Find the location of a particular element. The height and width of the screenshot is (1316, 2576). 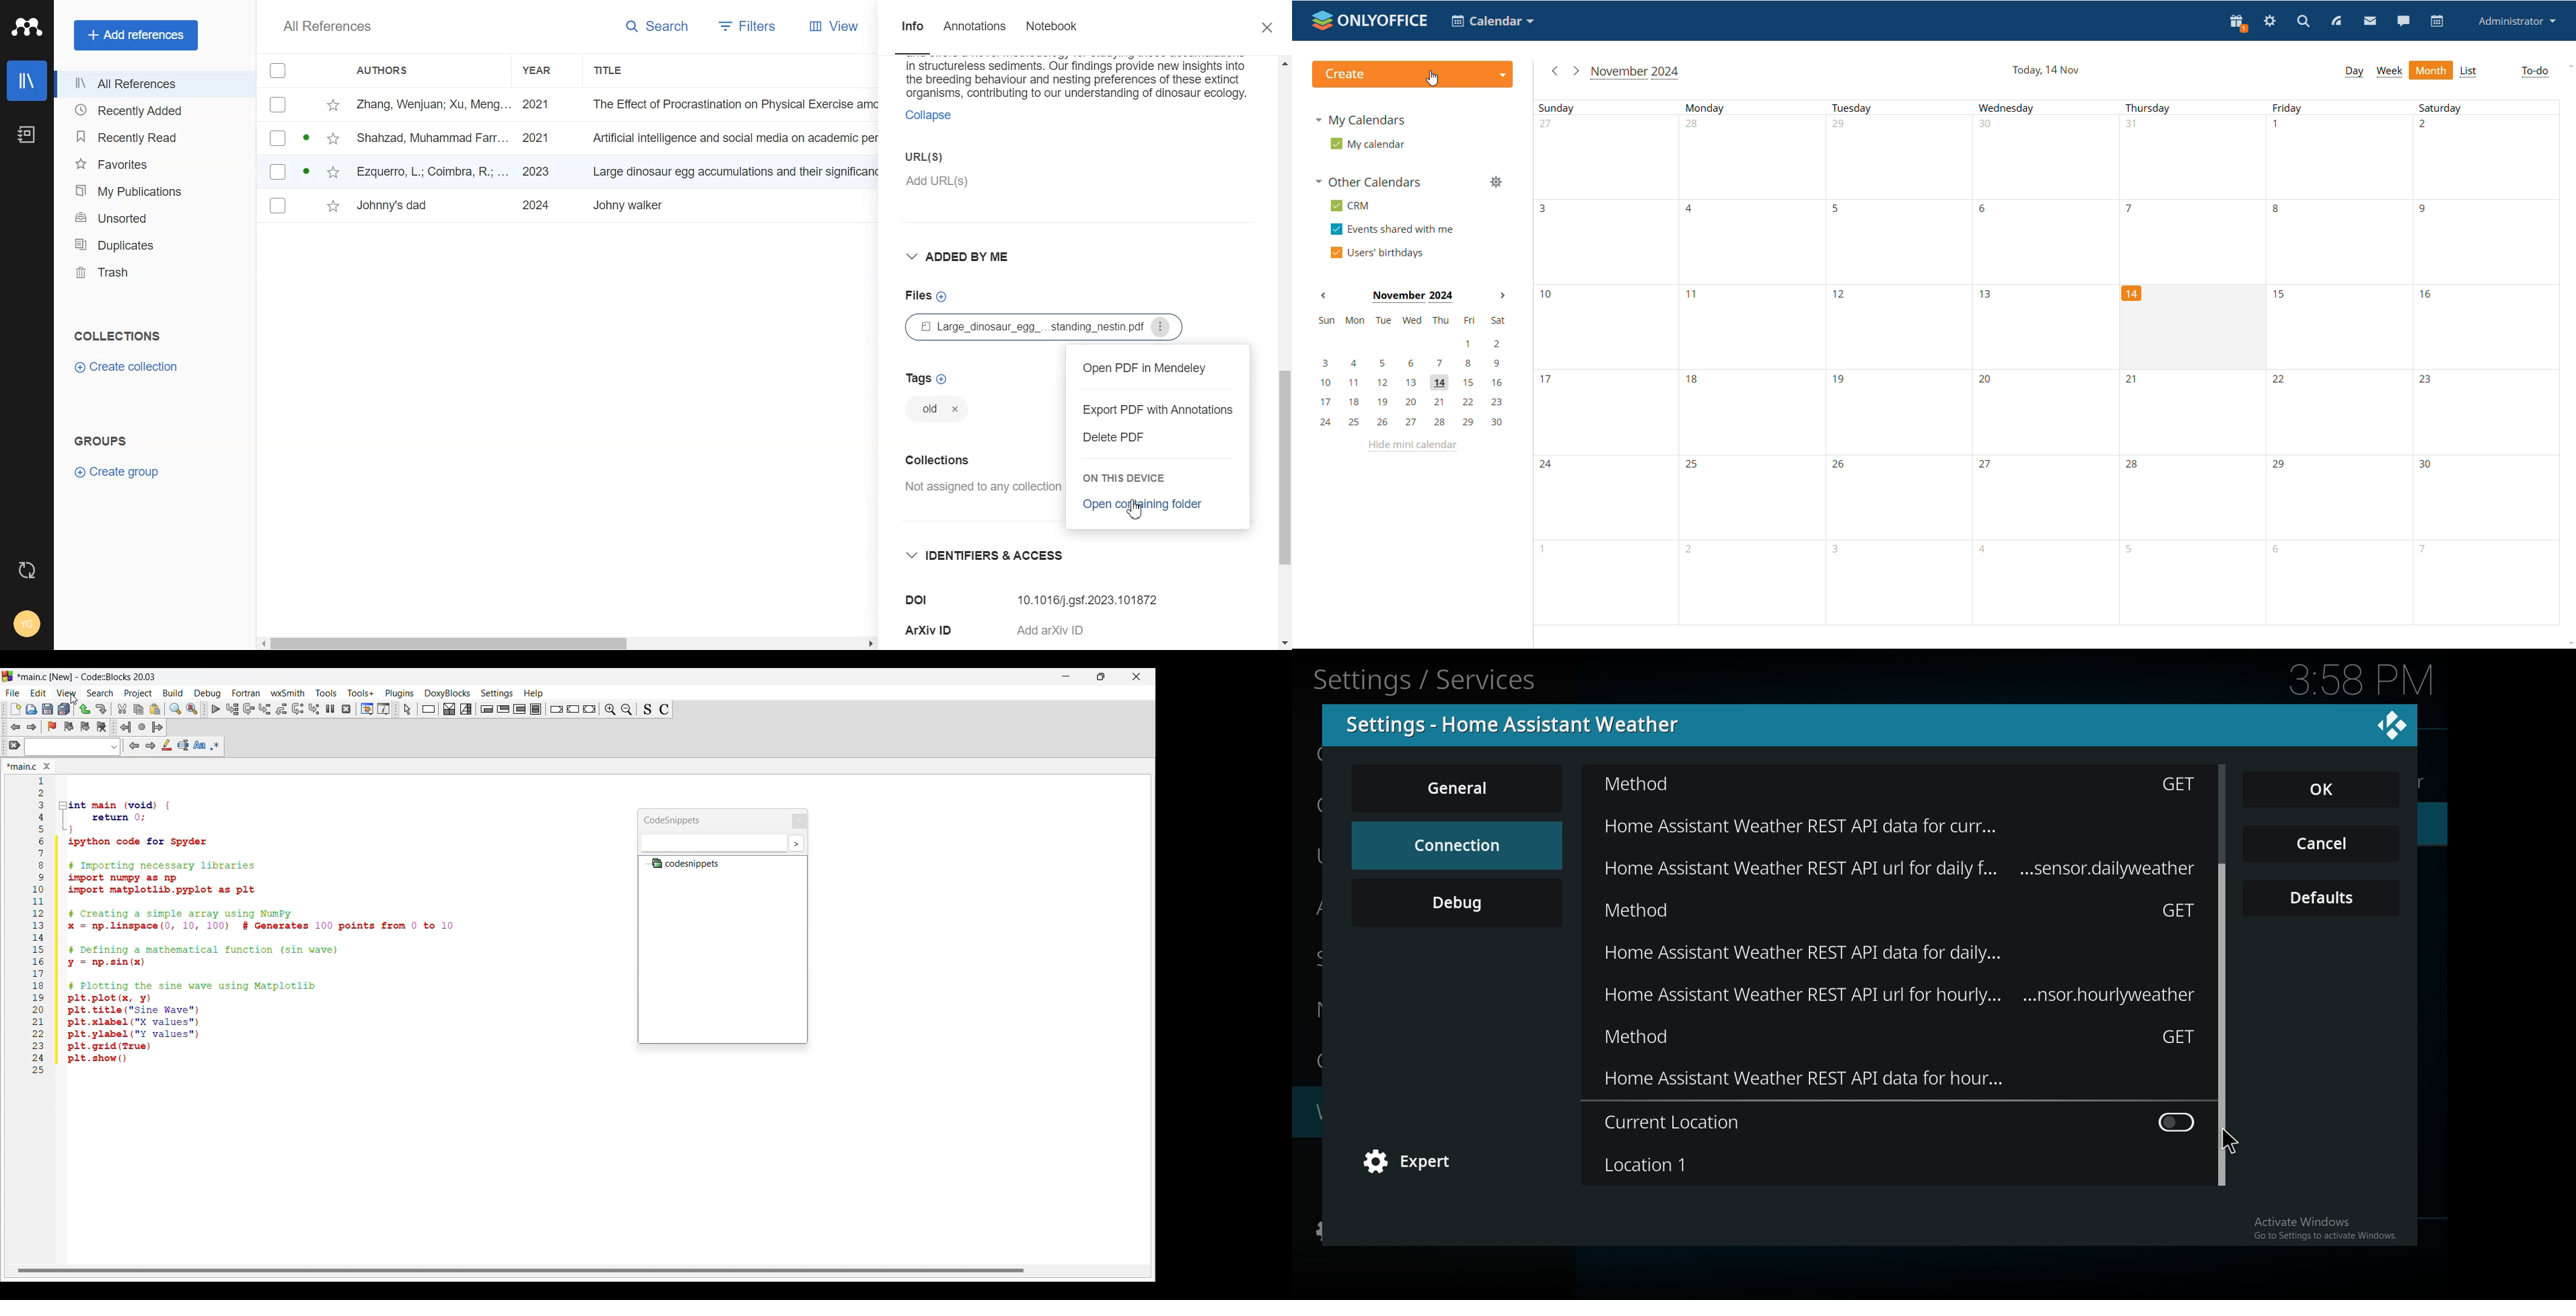

Title is located at coordinates (728, 170).